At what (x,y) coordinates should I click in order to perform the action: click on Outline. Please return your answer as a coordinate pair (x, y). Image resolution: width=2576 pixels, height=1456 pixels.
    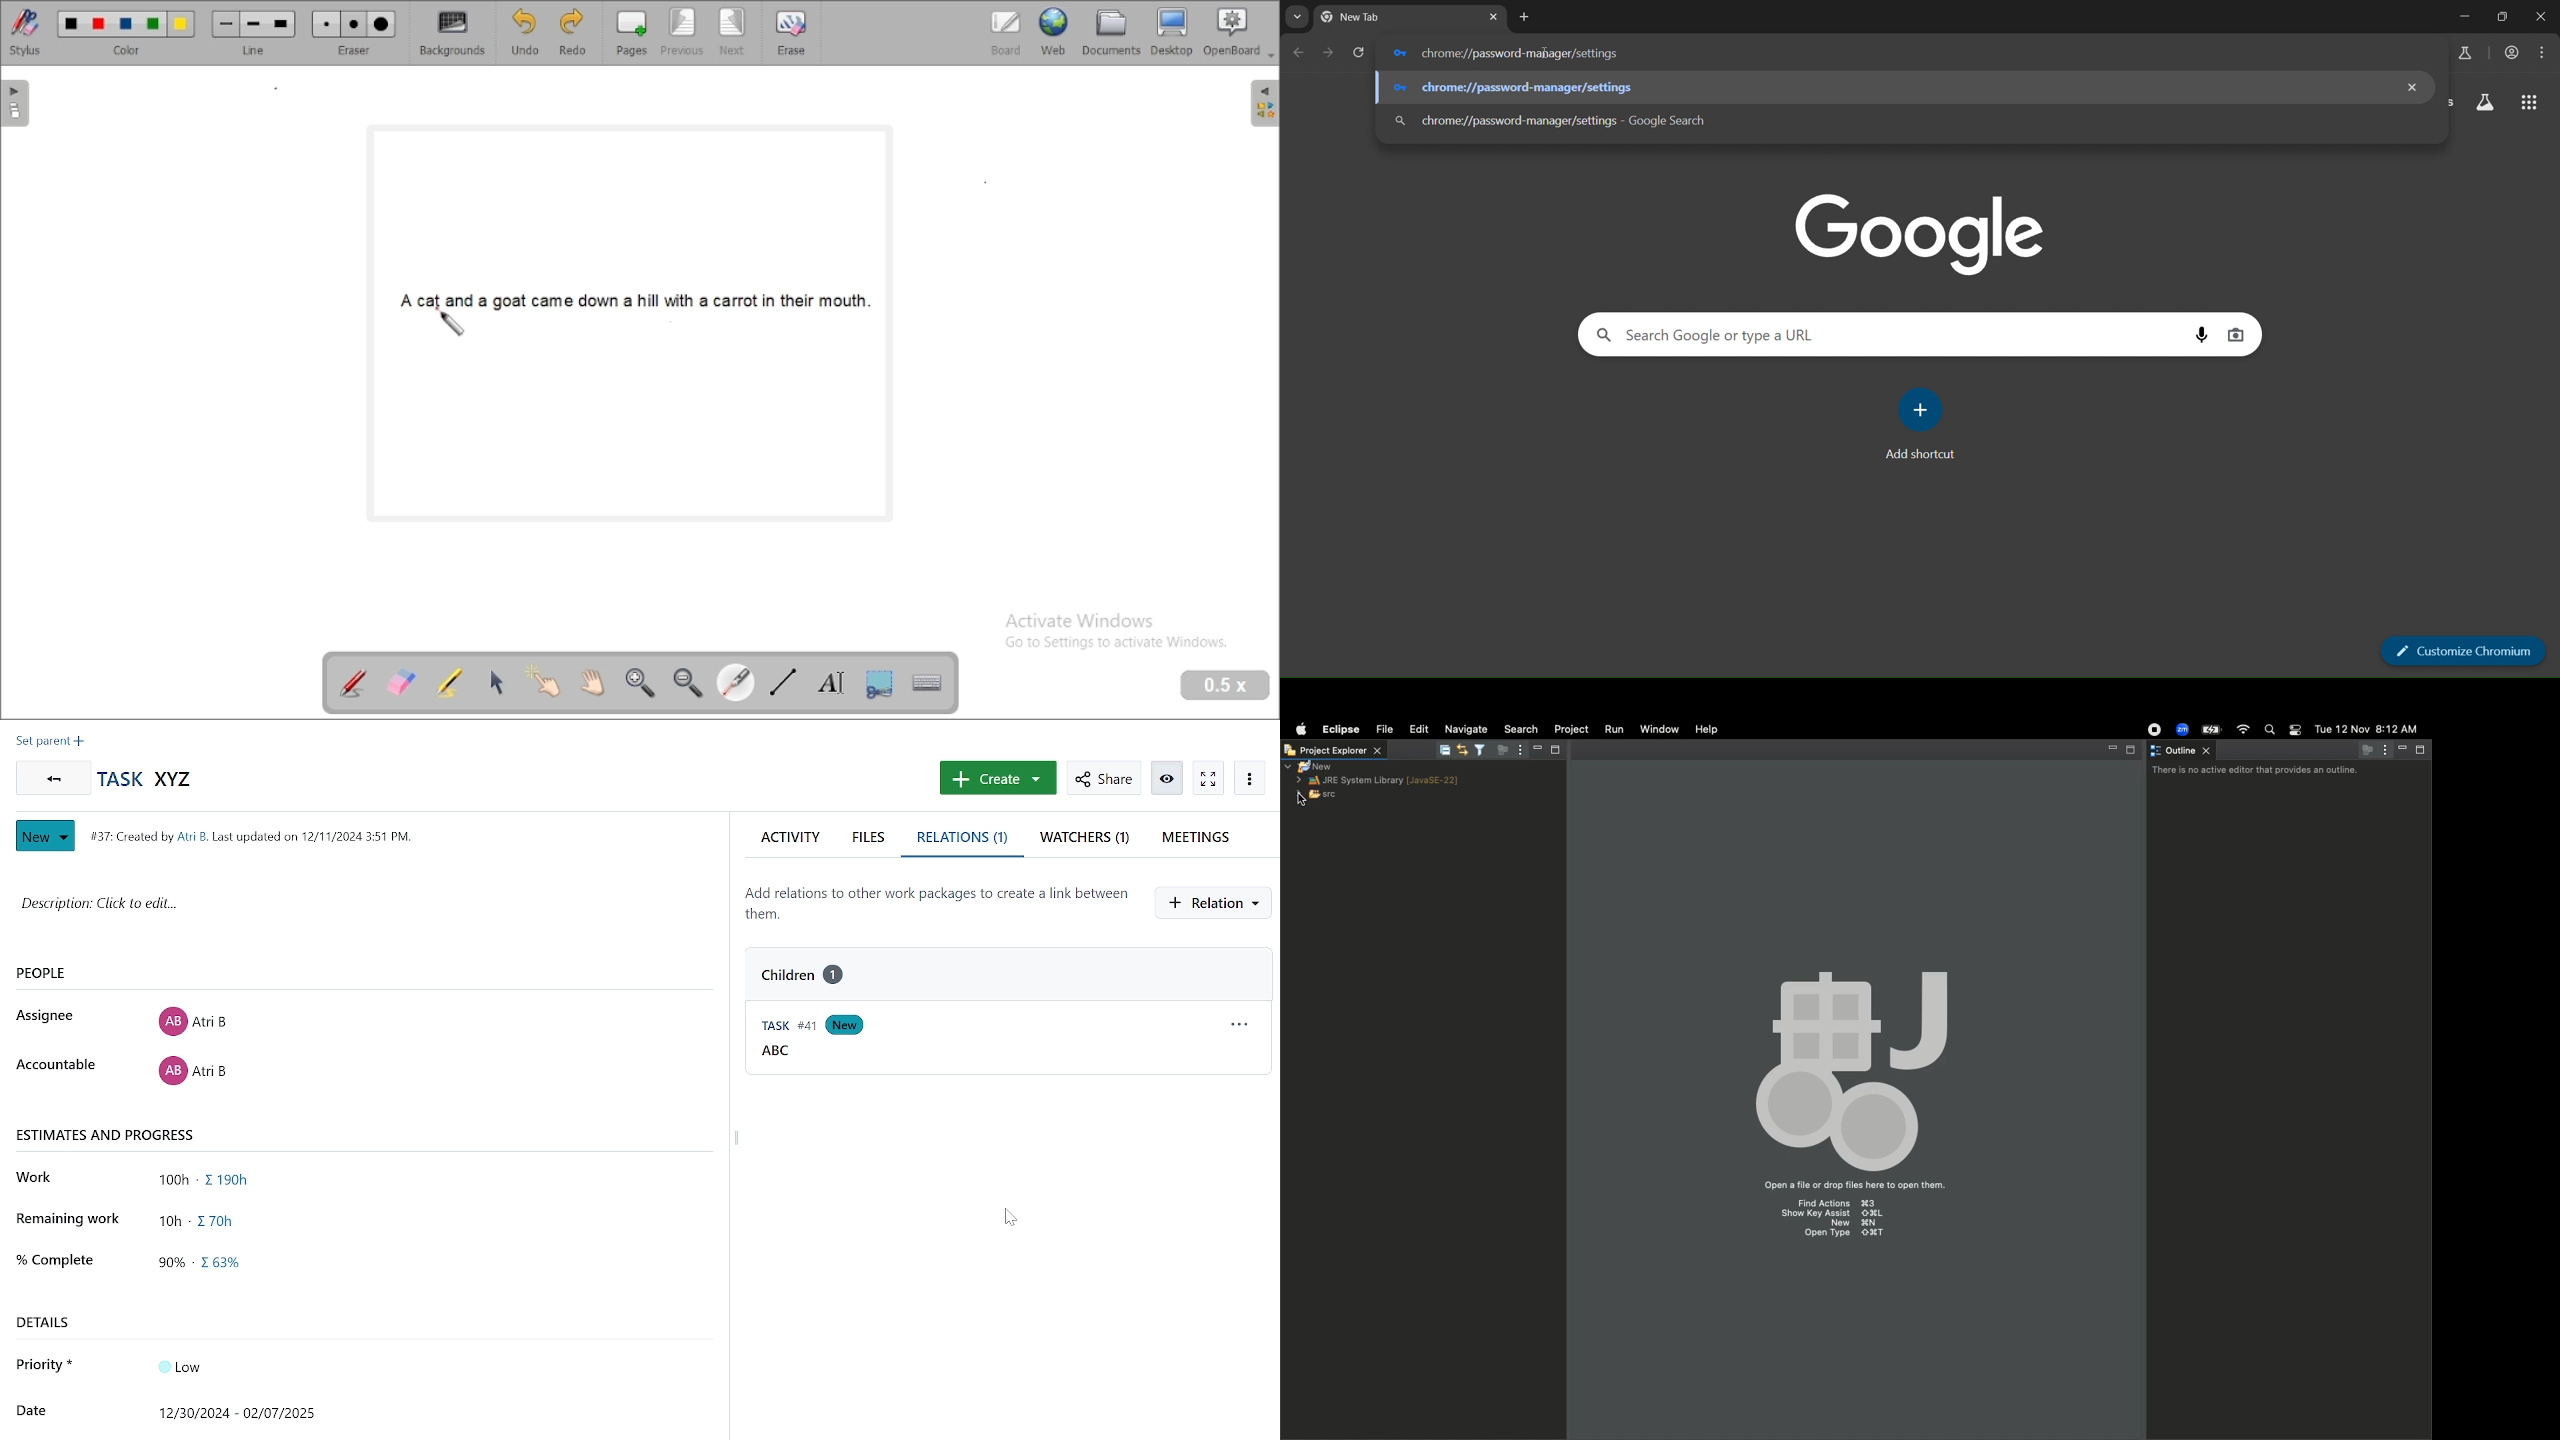
    Looking at the image, I should click on (2184, 751).